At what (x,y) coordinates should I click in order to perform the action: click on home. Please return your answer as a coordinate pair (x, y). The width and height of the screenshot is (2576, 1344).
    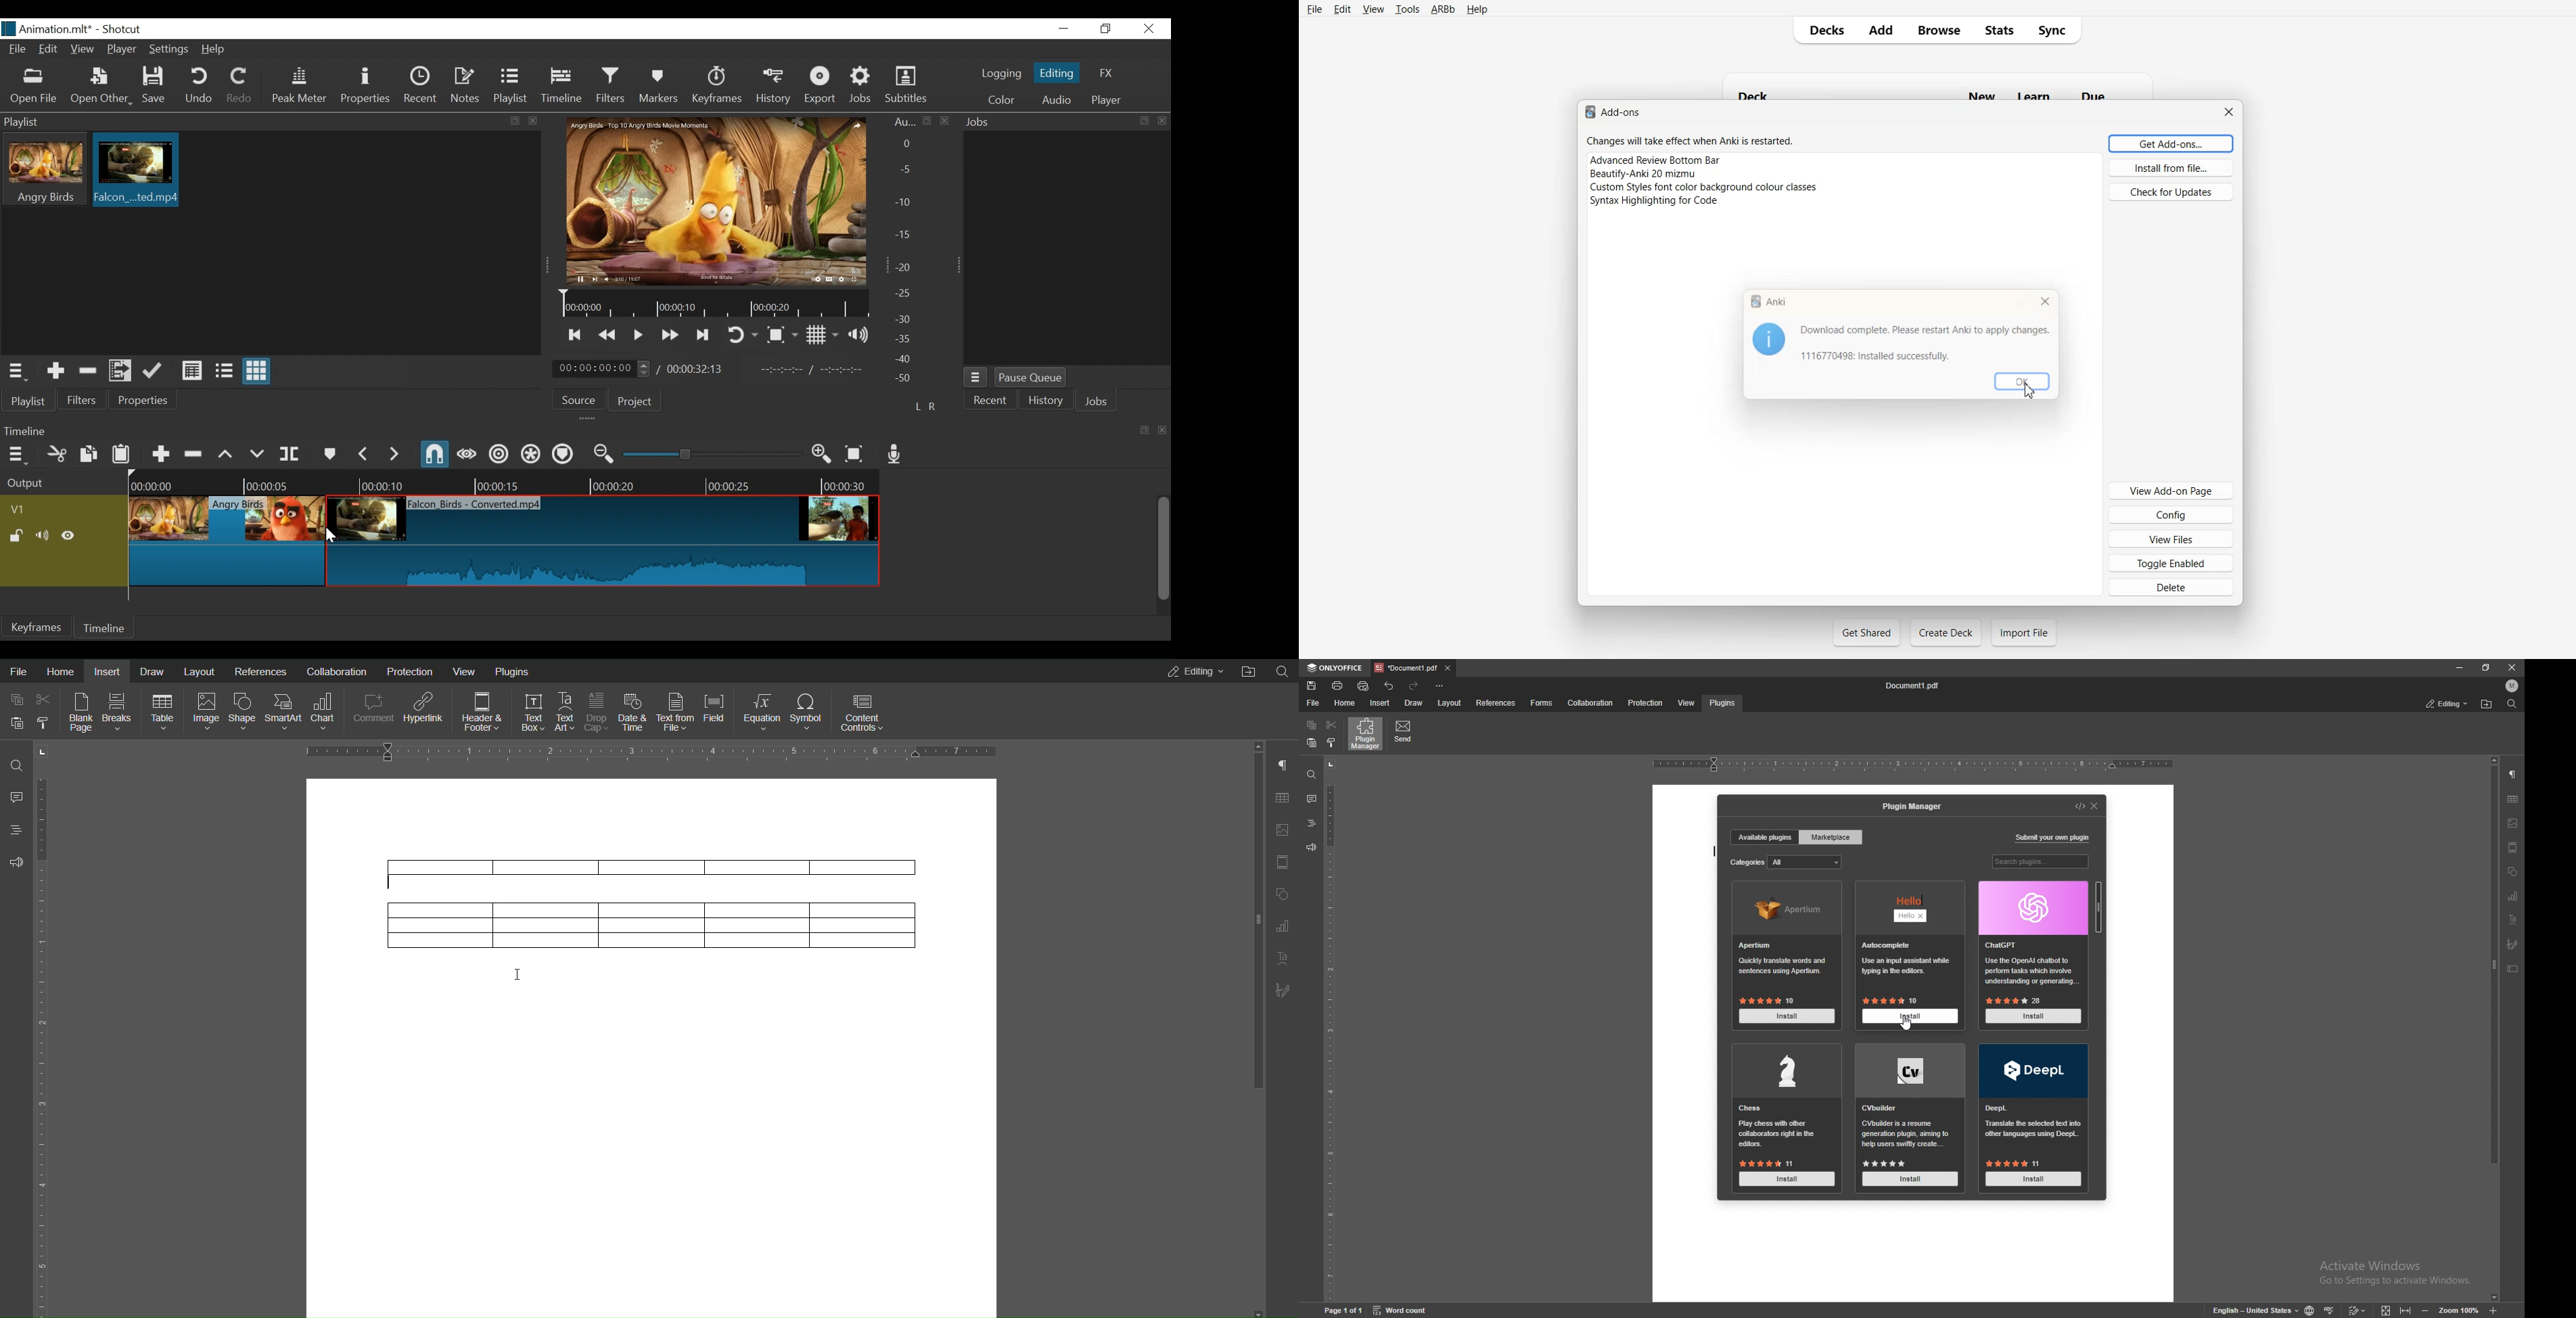
    Looking at the image, I should click on (1345, 703).